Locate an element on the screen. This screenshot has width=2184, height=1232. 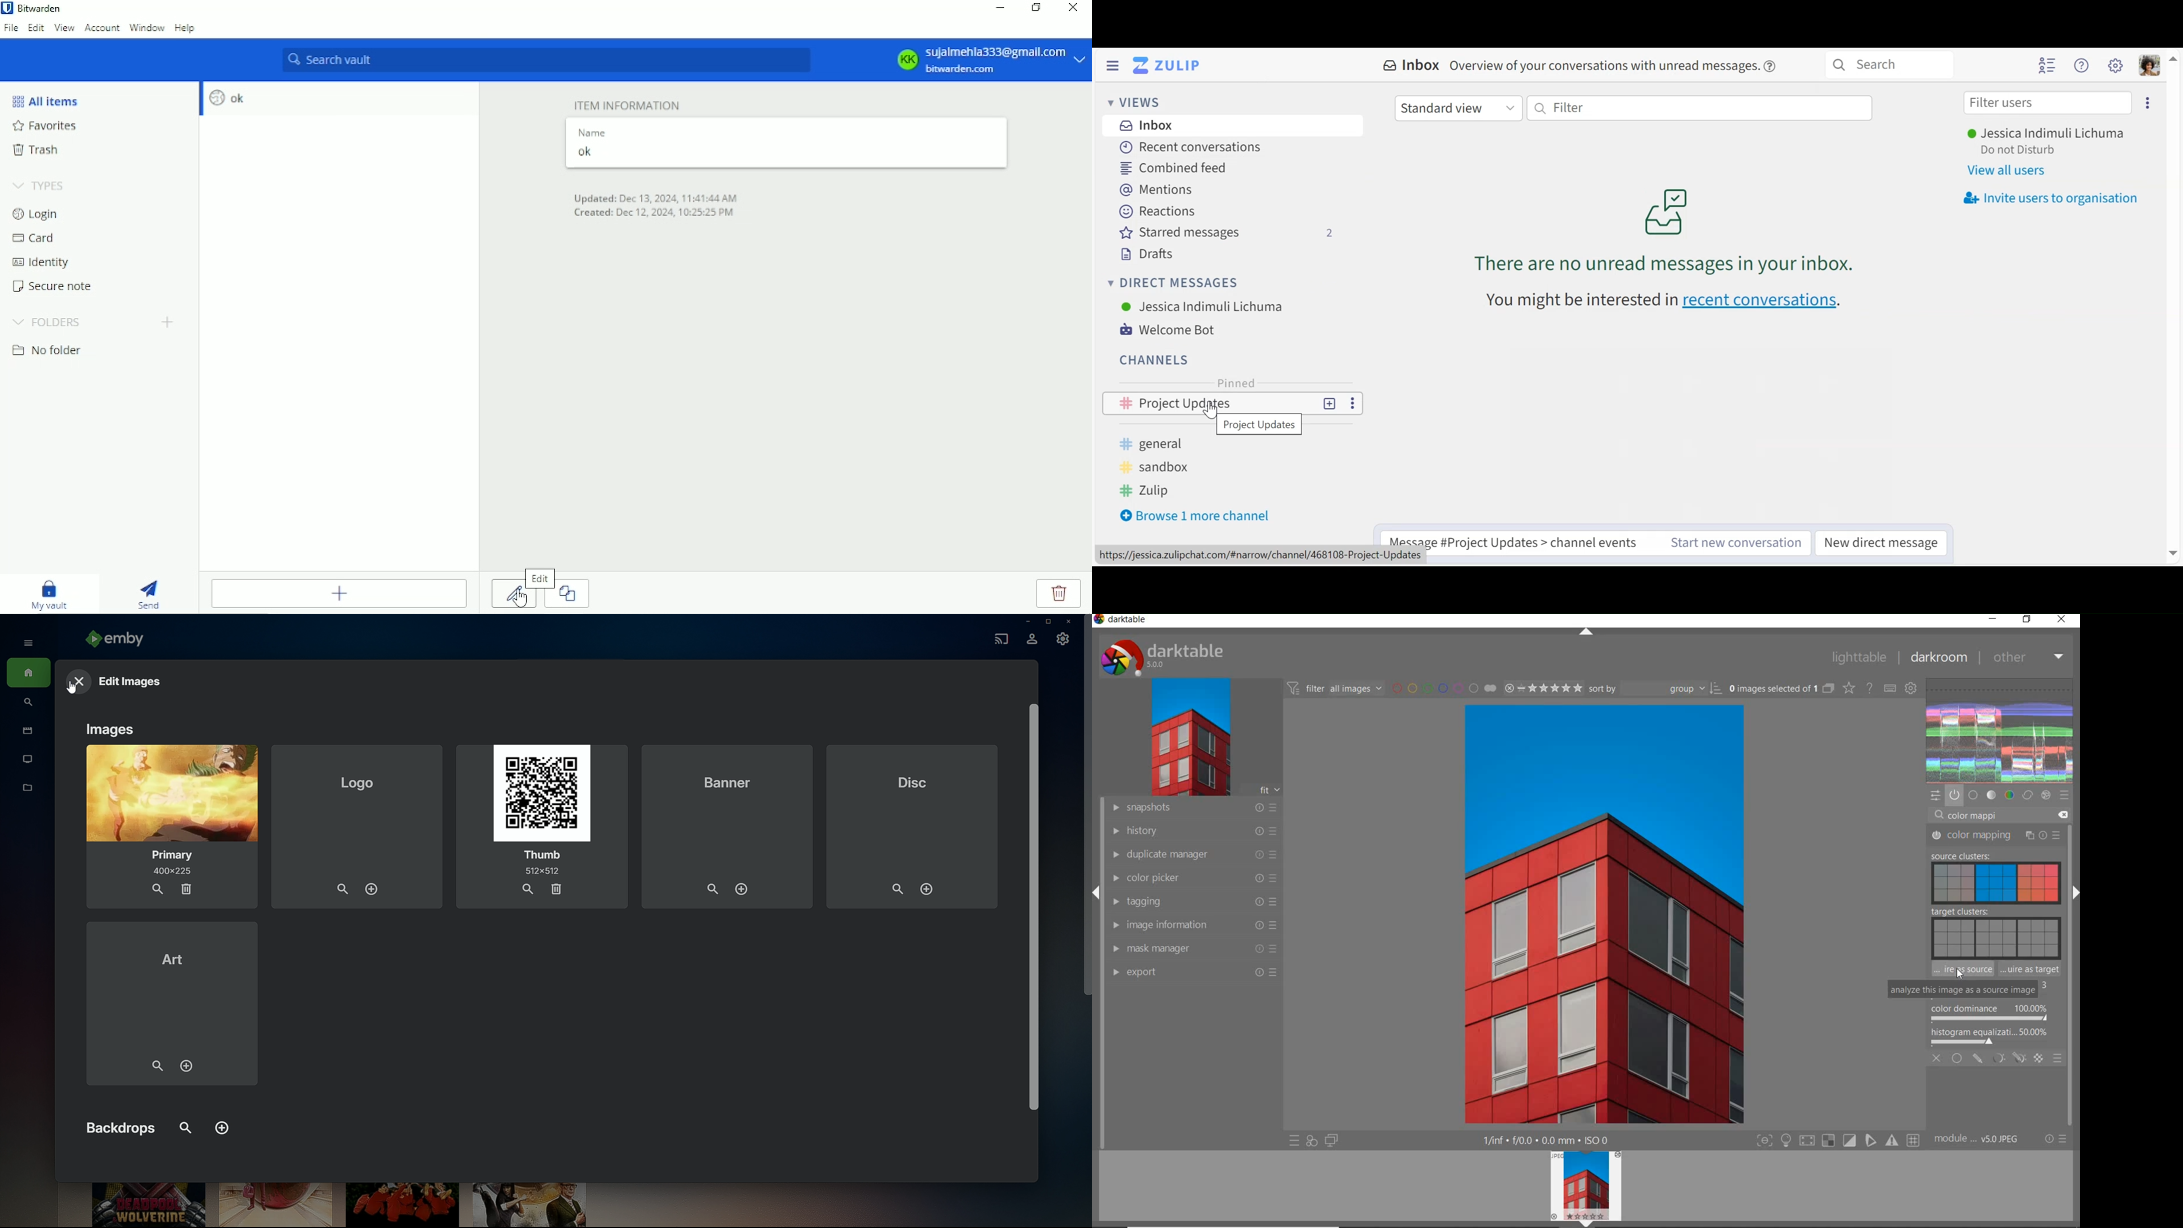
sort is located at coordinates (1655, 688).